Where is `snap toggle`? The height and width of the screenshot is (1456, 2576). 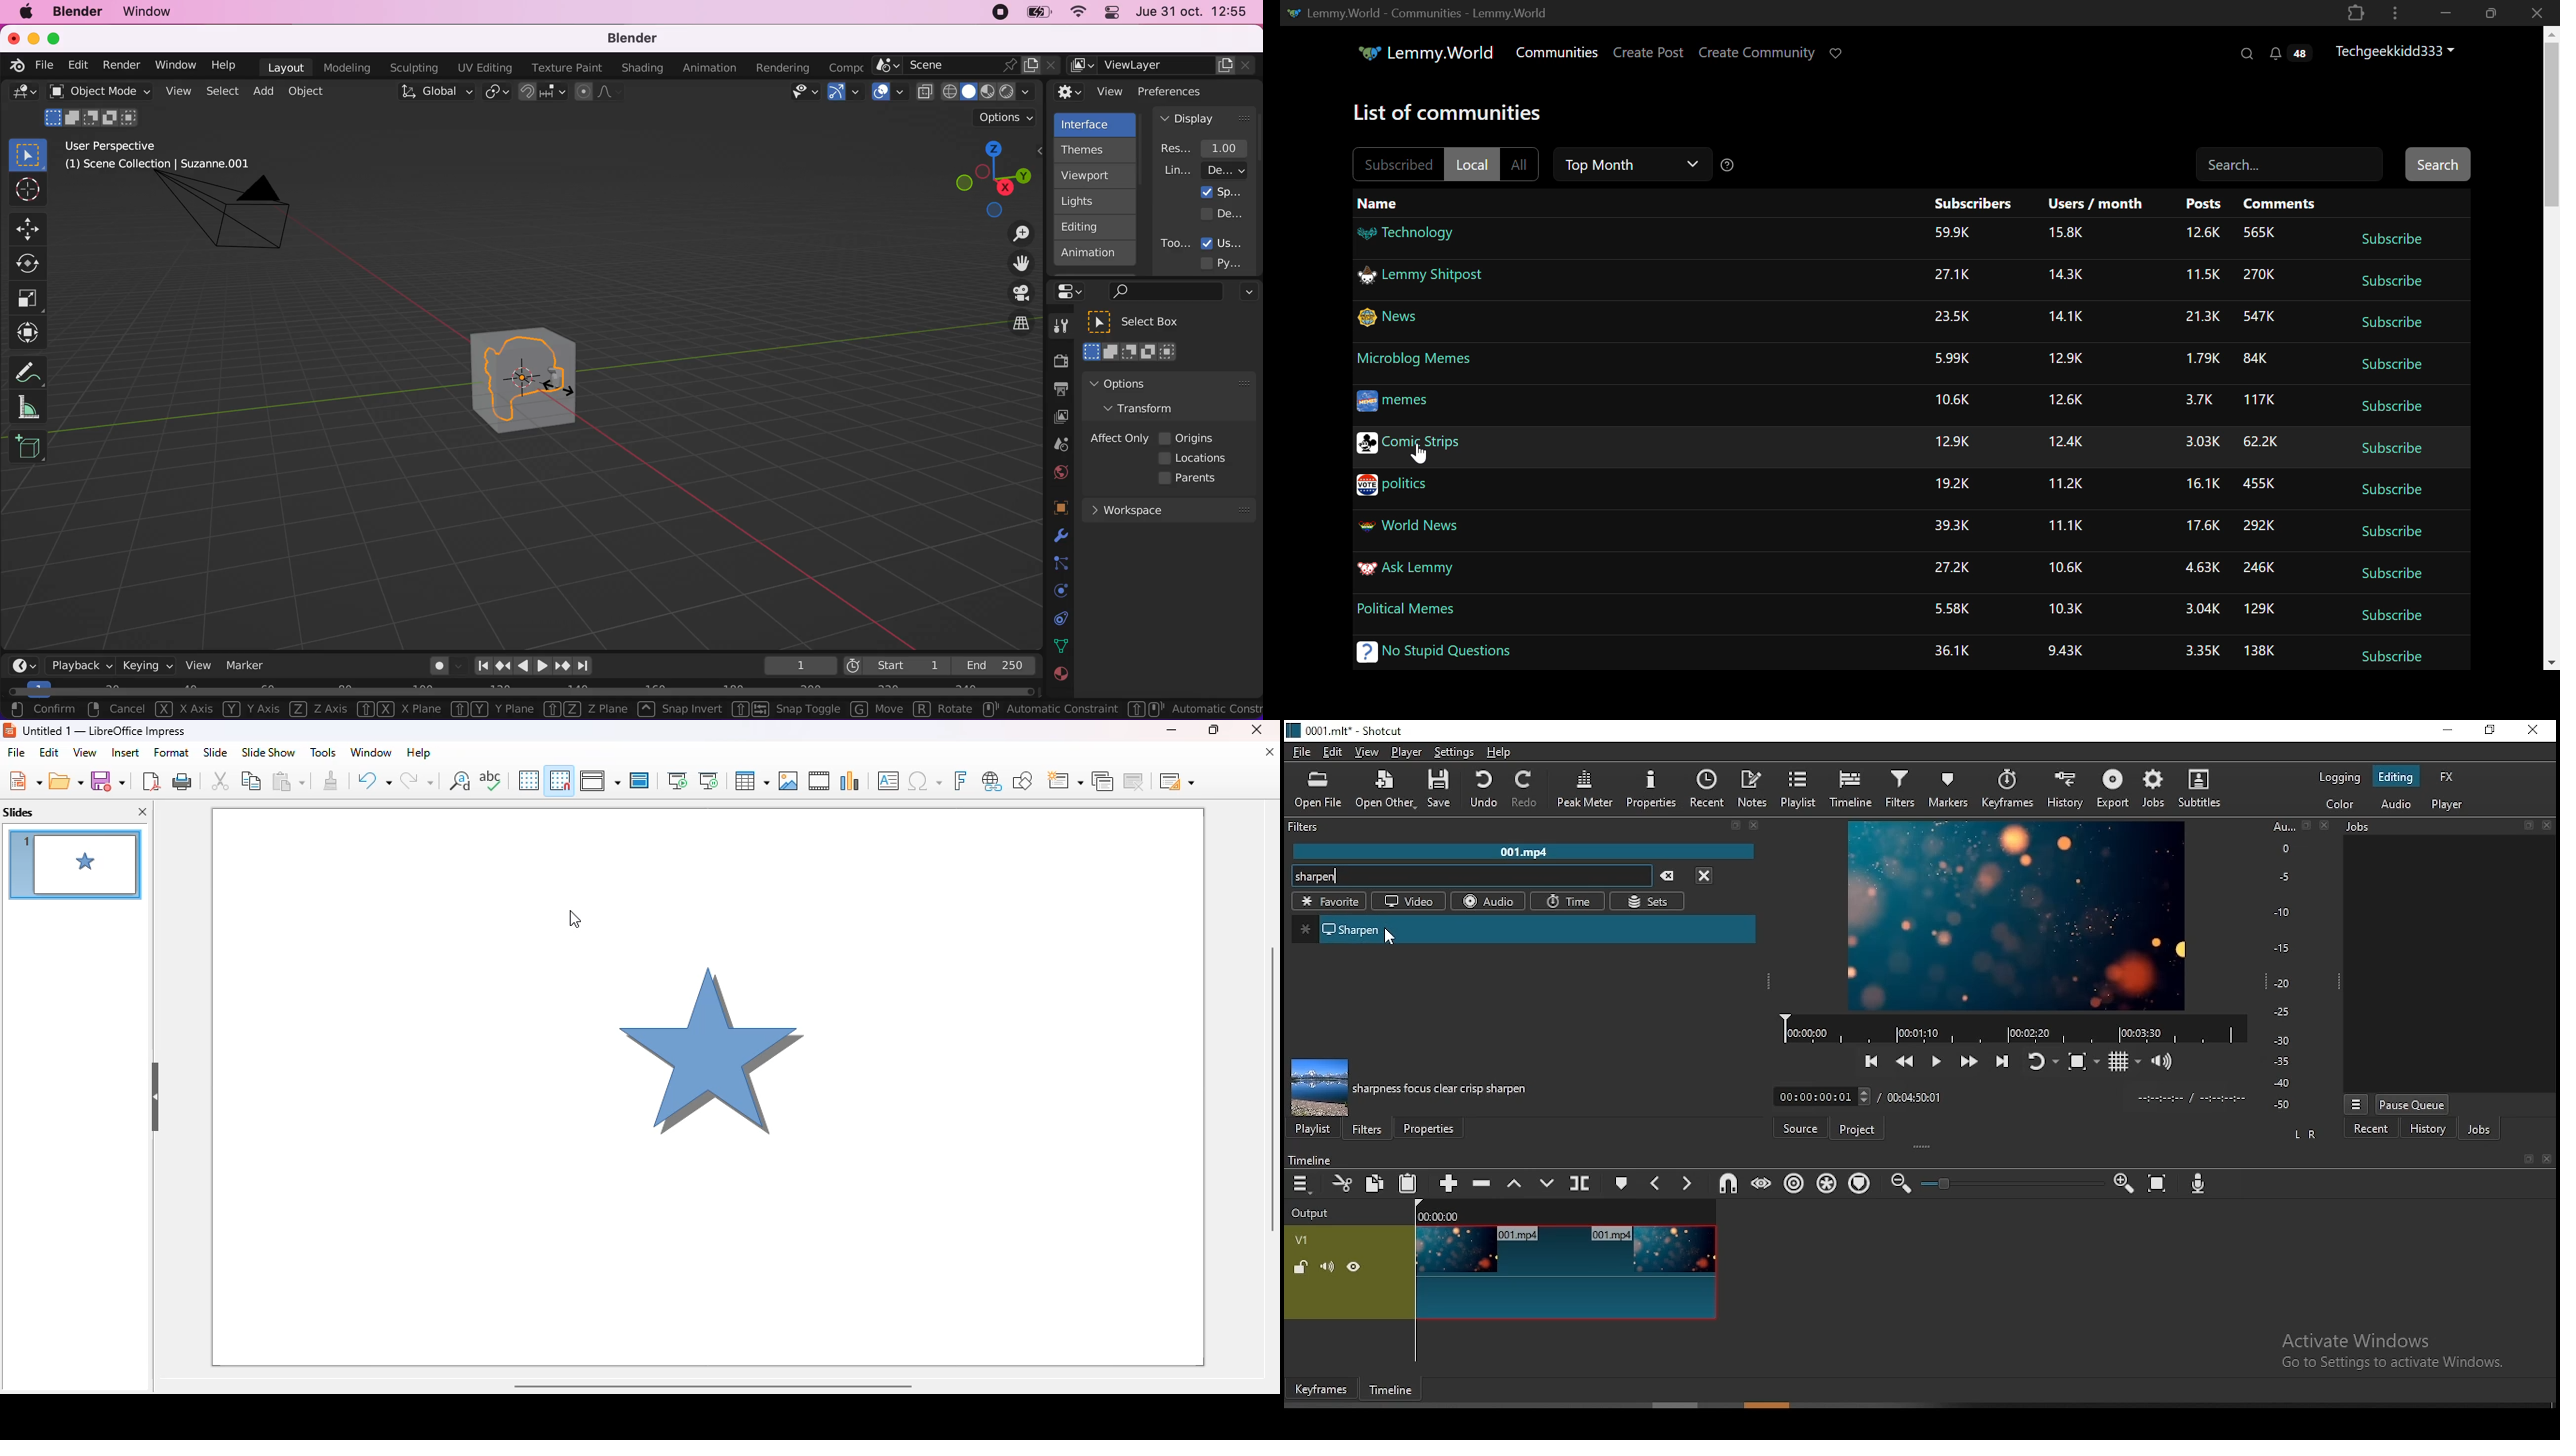 snap toggle is located at coordinates (784, 711).